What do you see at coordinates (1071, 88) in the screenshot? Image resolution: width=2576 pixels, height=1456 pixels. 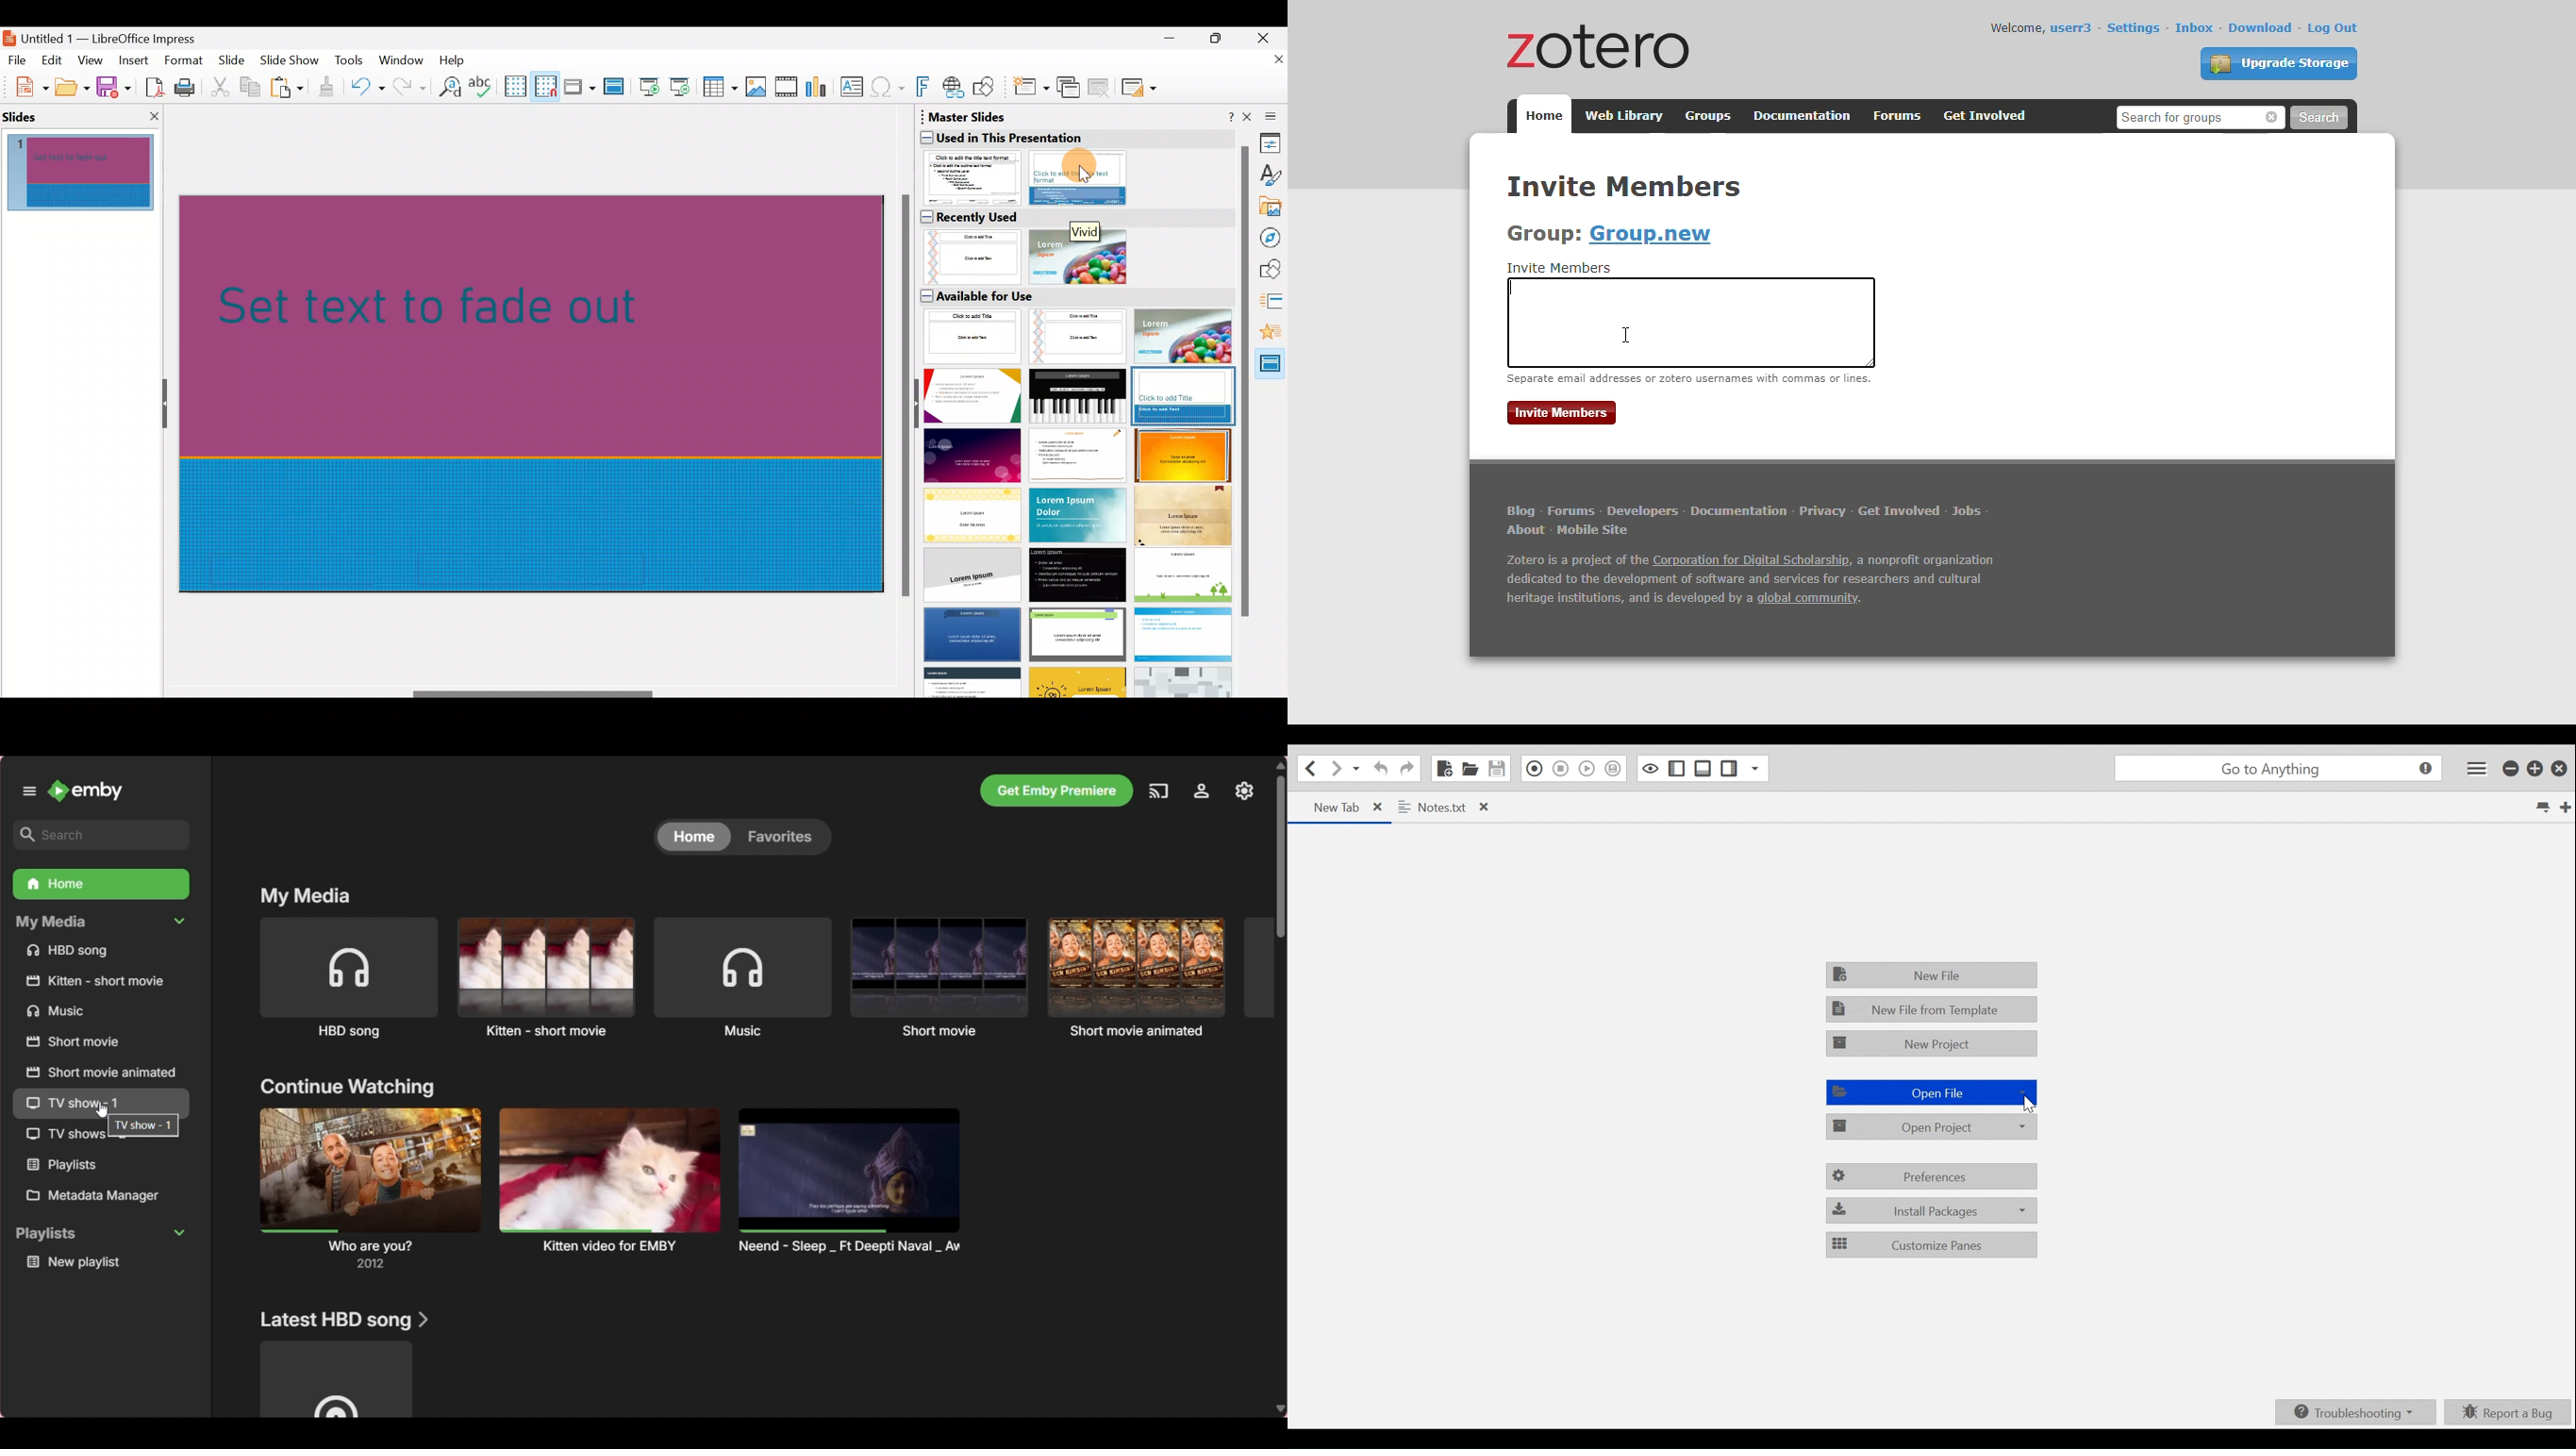 I see `Duplicate slide` at bounding box center [1071, 88].